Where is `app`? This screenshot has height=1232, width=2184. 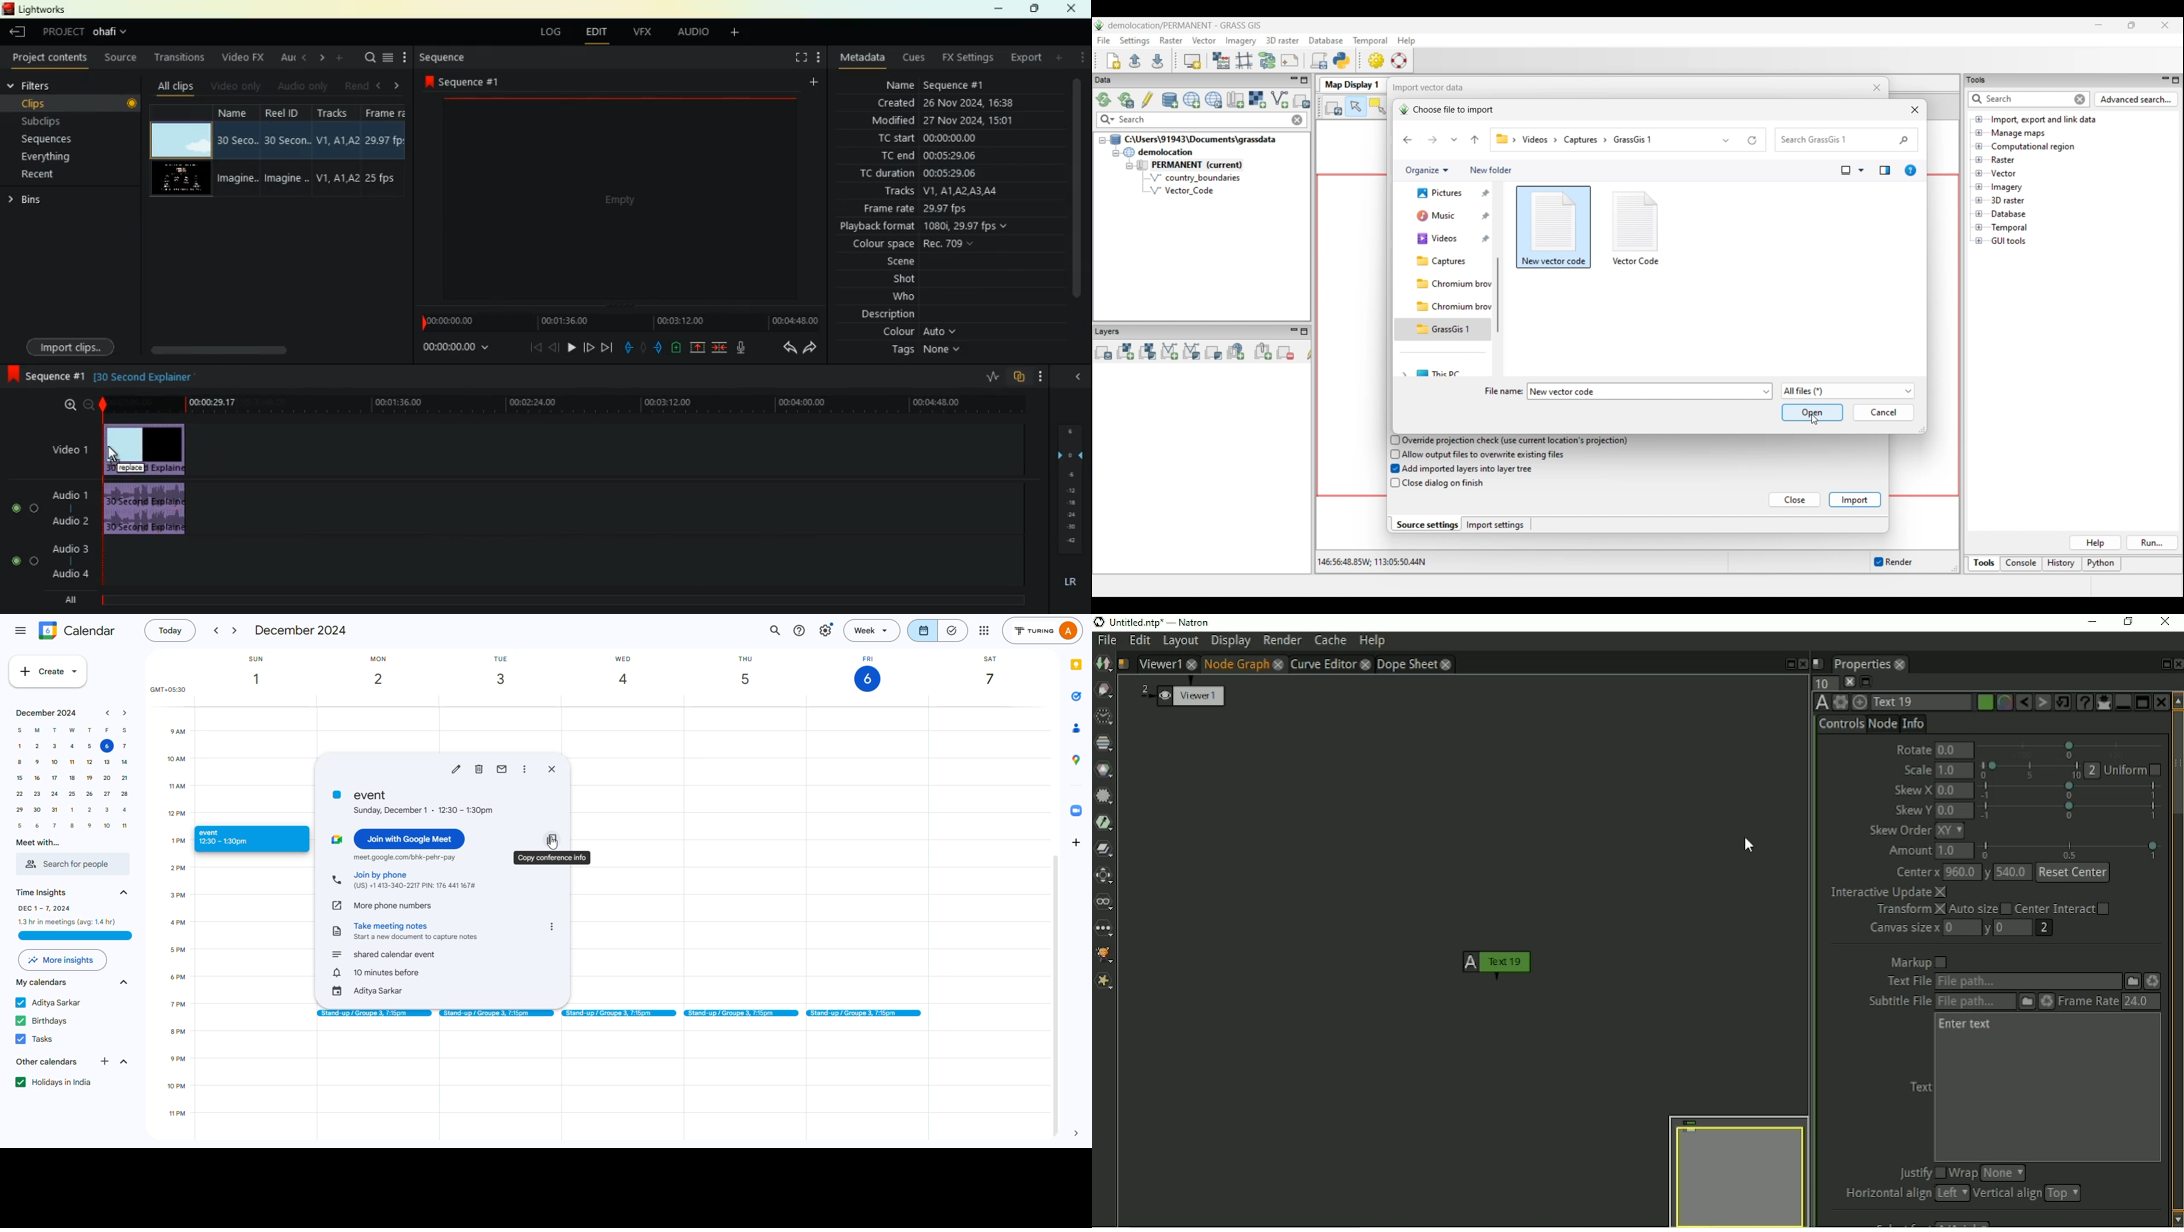
app is located at coordinates (1076, 696).